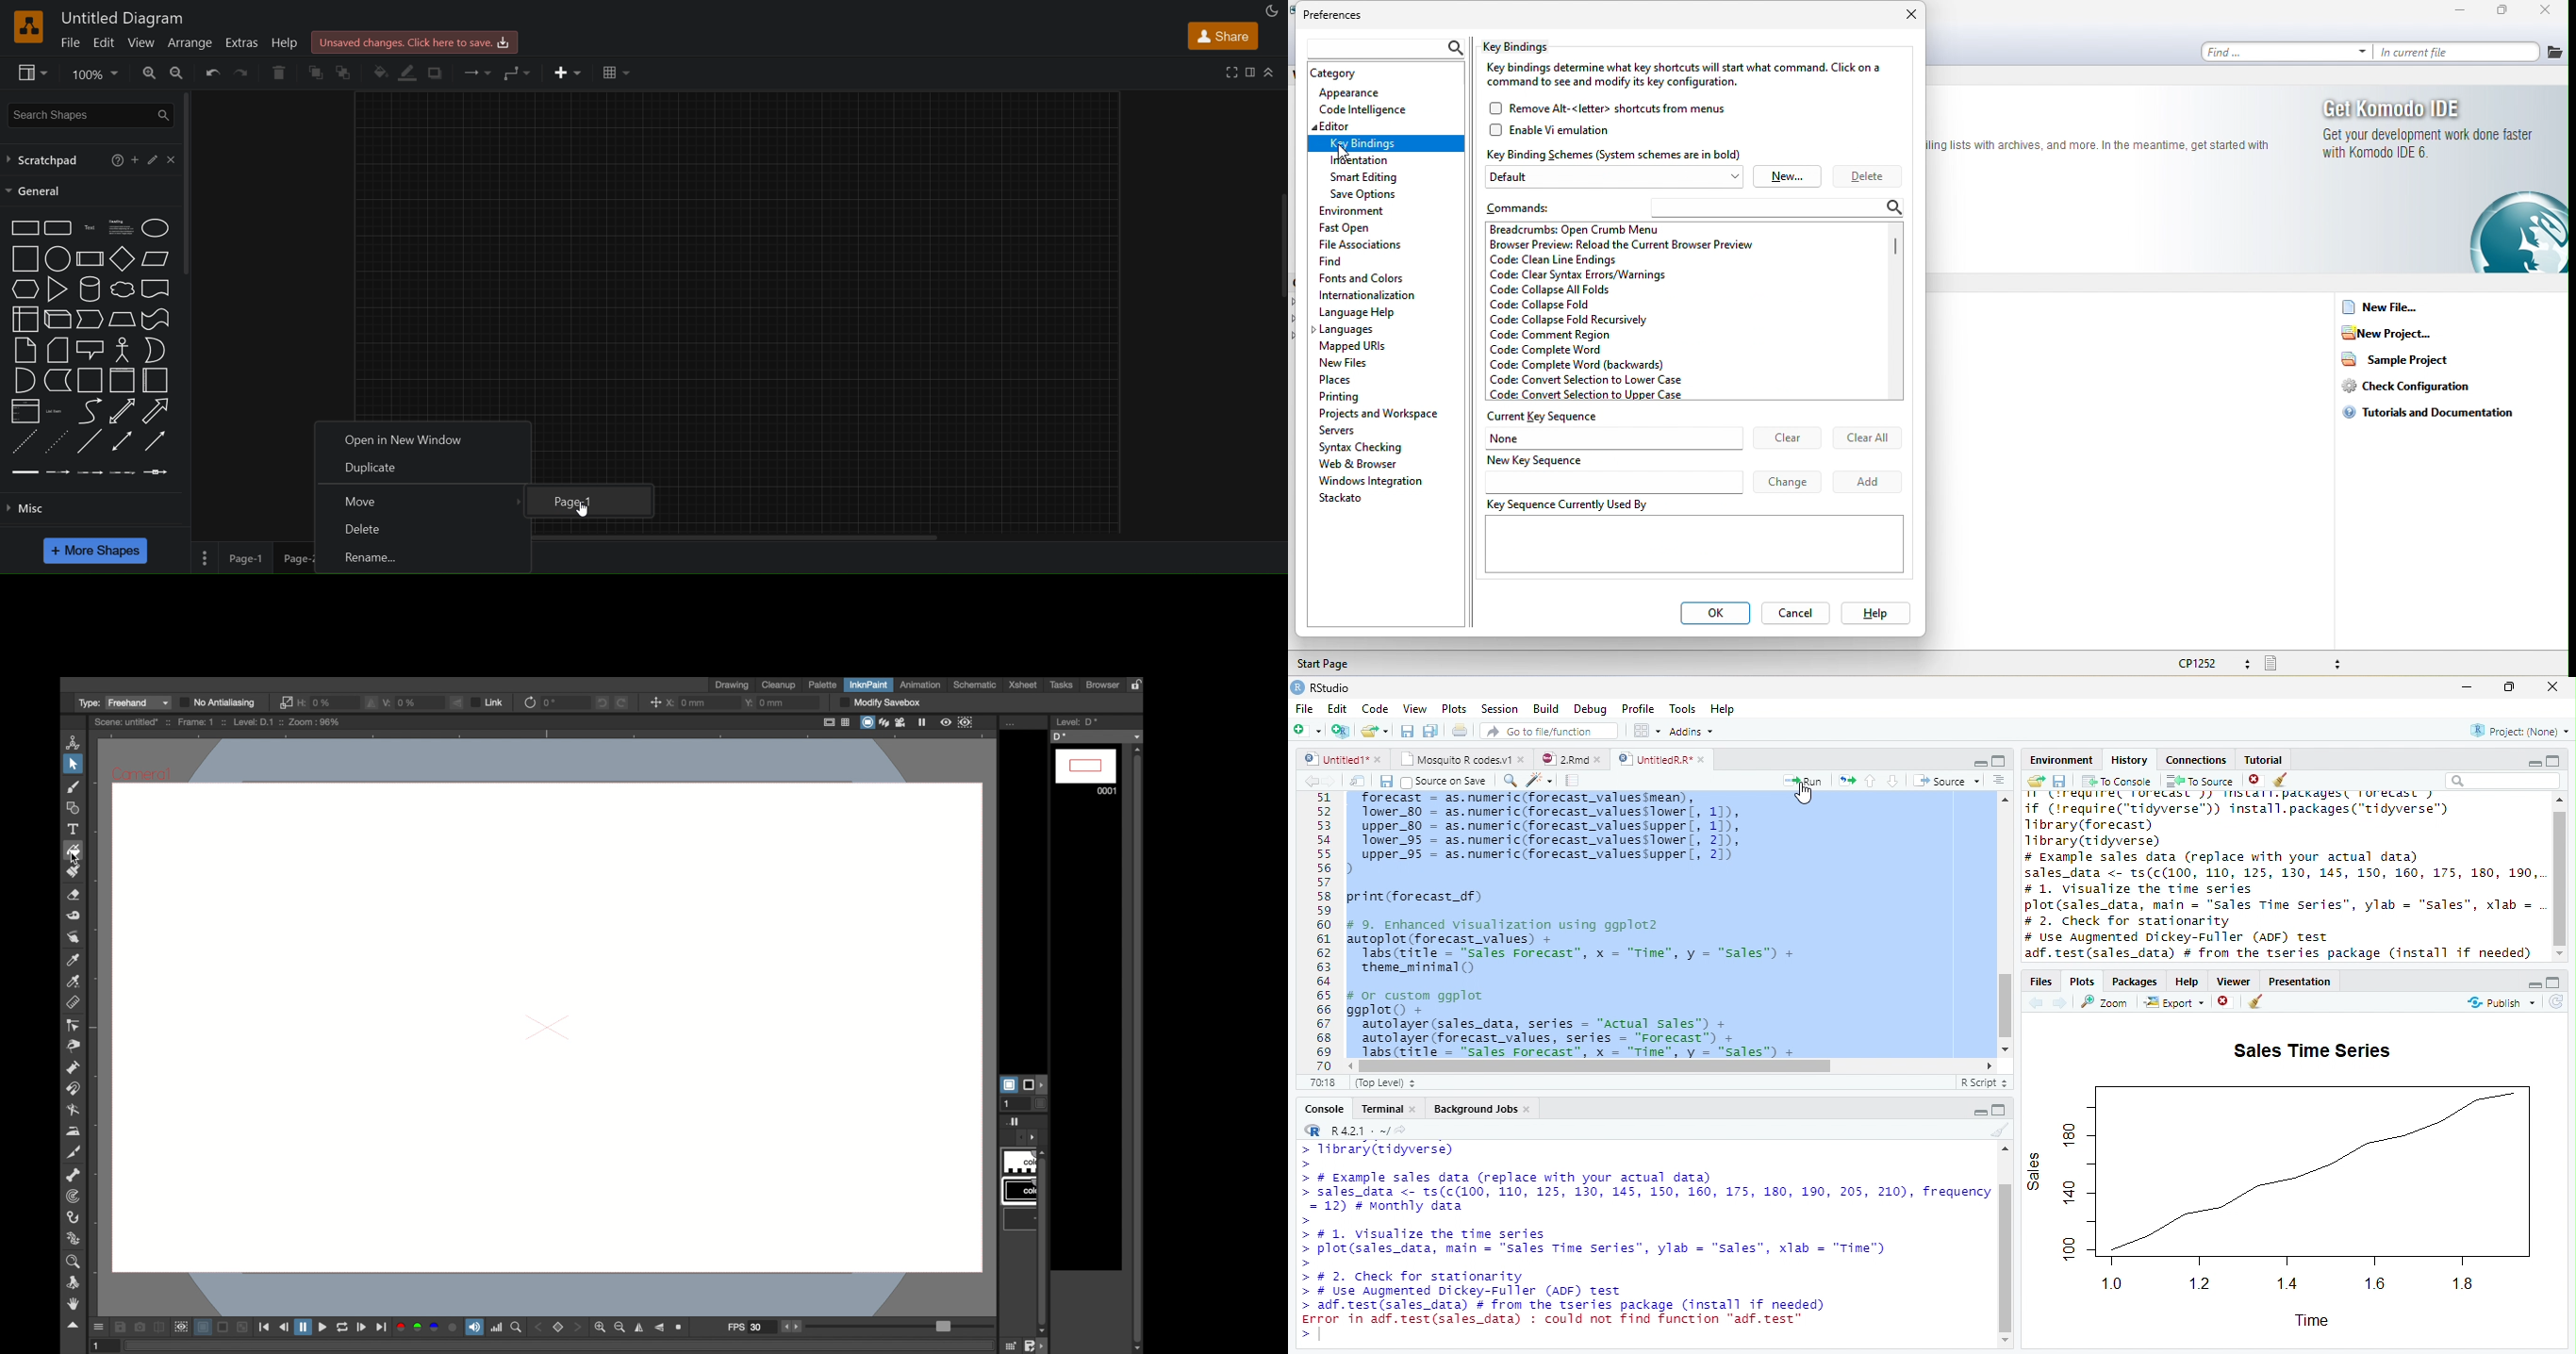 The image size is (2576, 1372). What do you see at coordinates (1564, 130) in the screenshot?
I see `enable vi emulation` at bounding box center [1564, 130].